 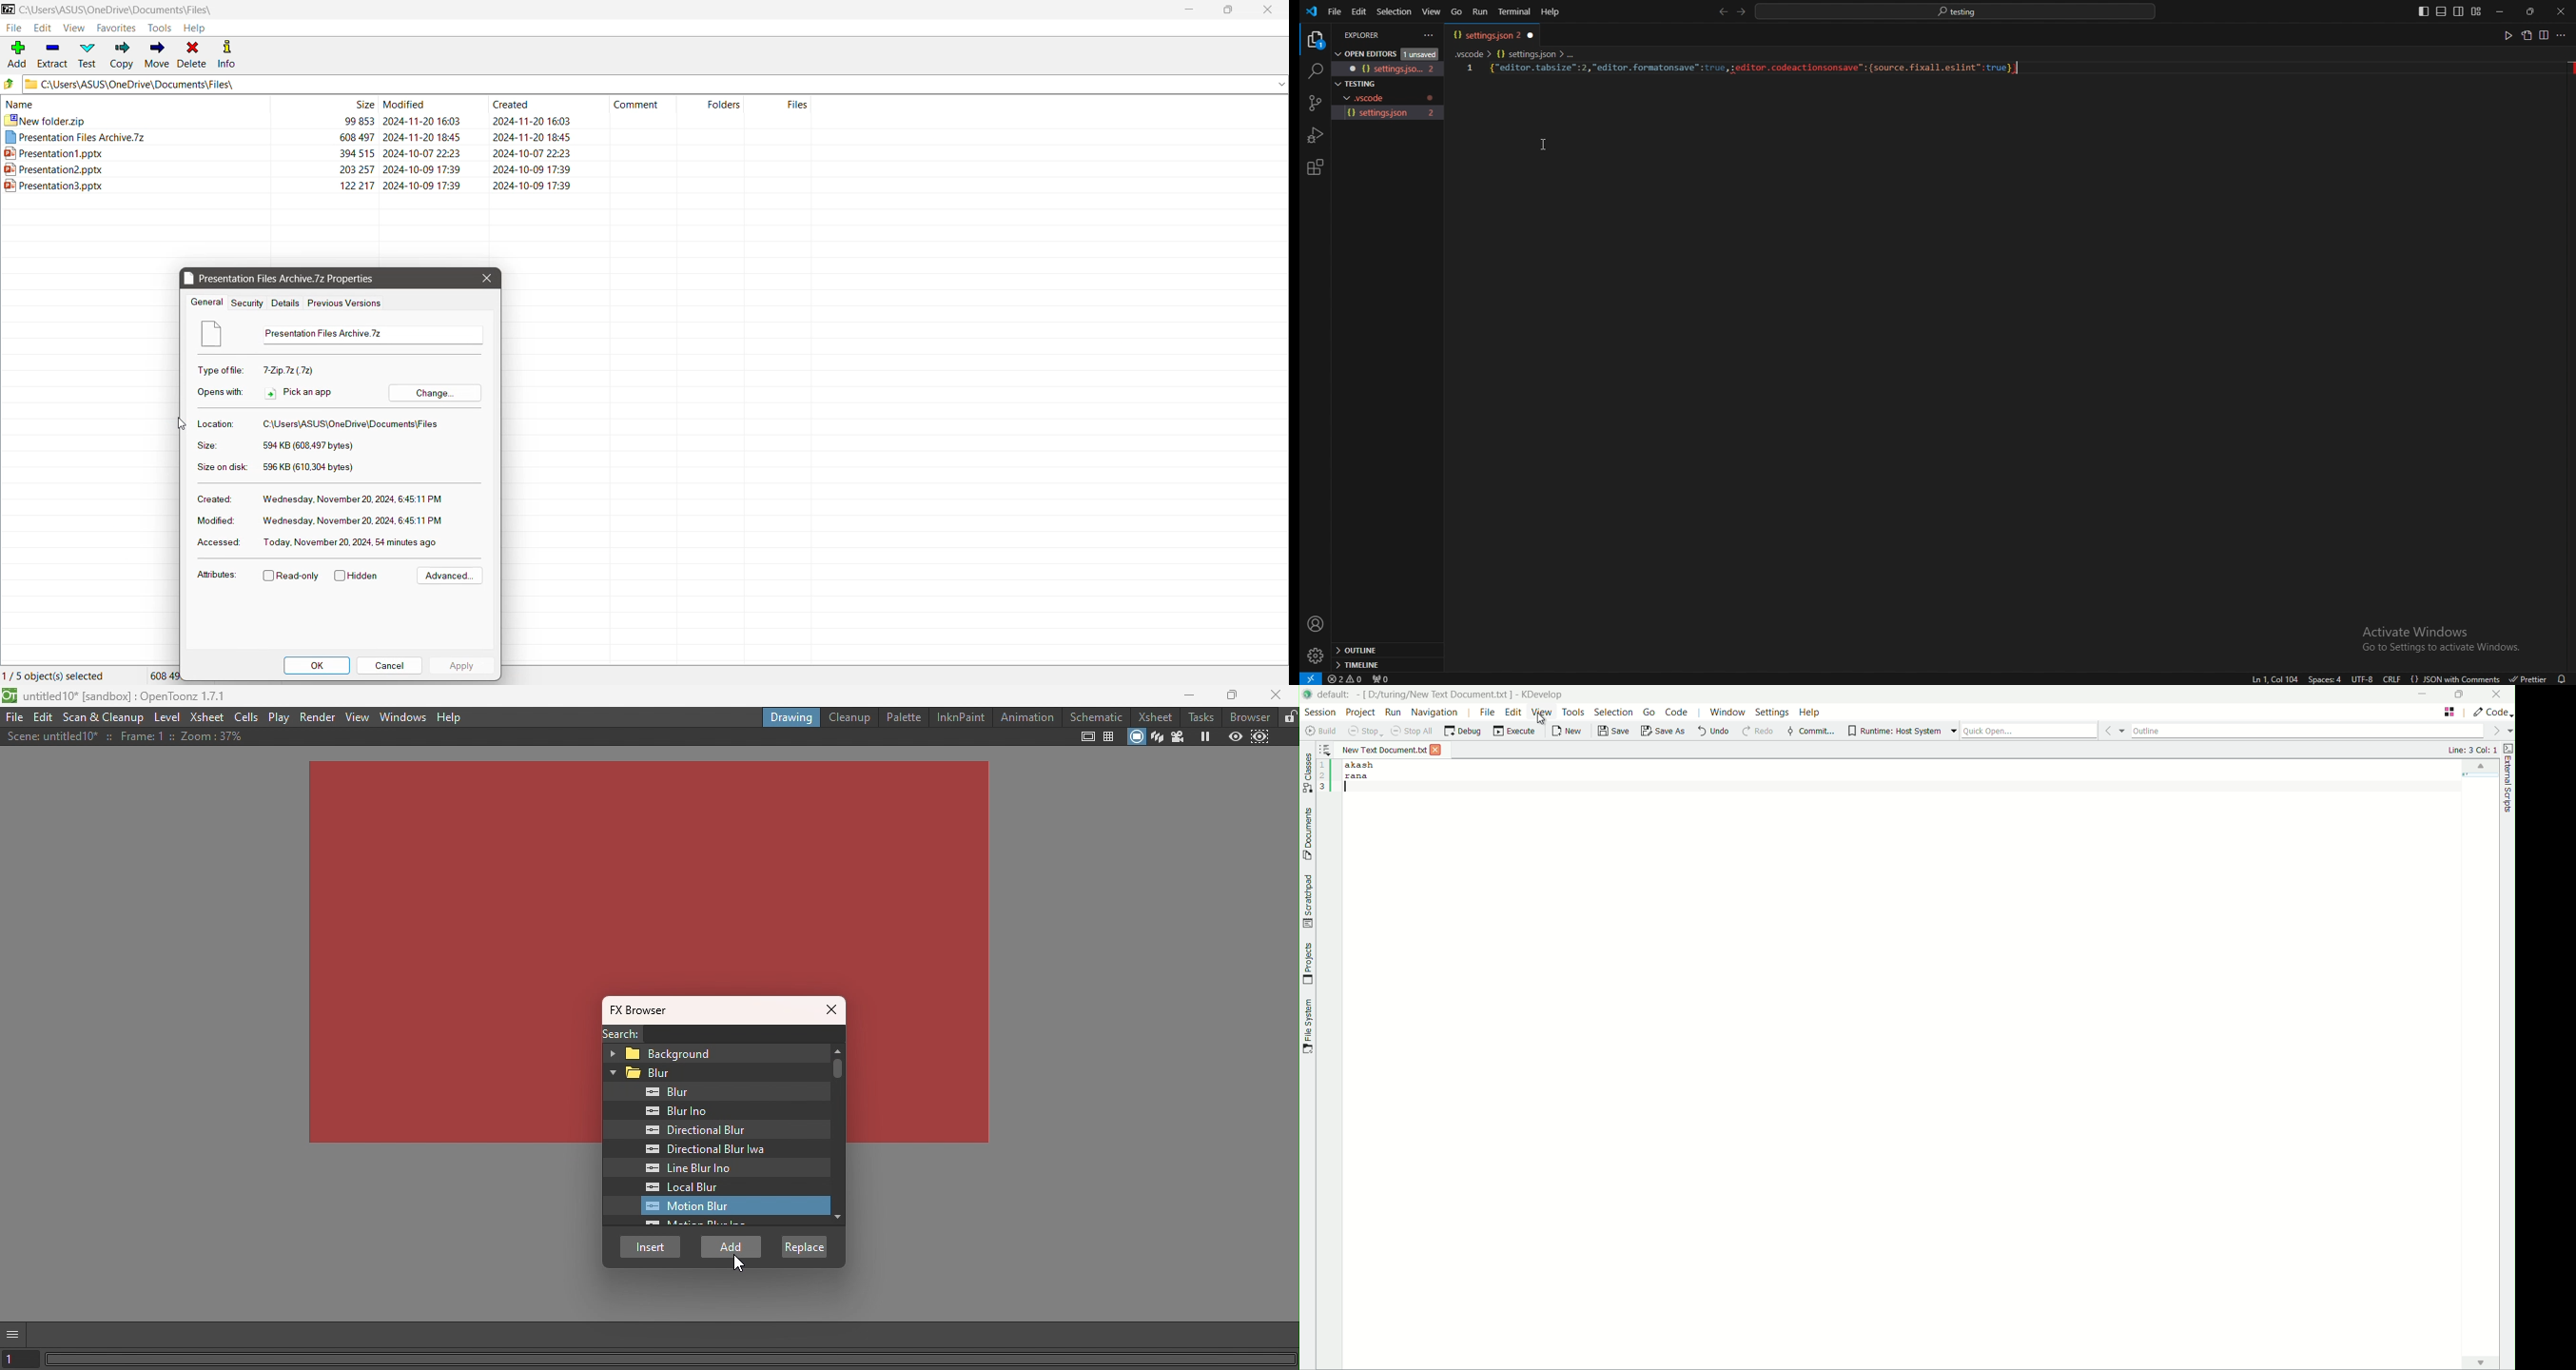 What do you see at coordinates (2560, 678) in the screenshot?
I see `notification` at bounding box center [2560, 678].